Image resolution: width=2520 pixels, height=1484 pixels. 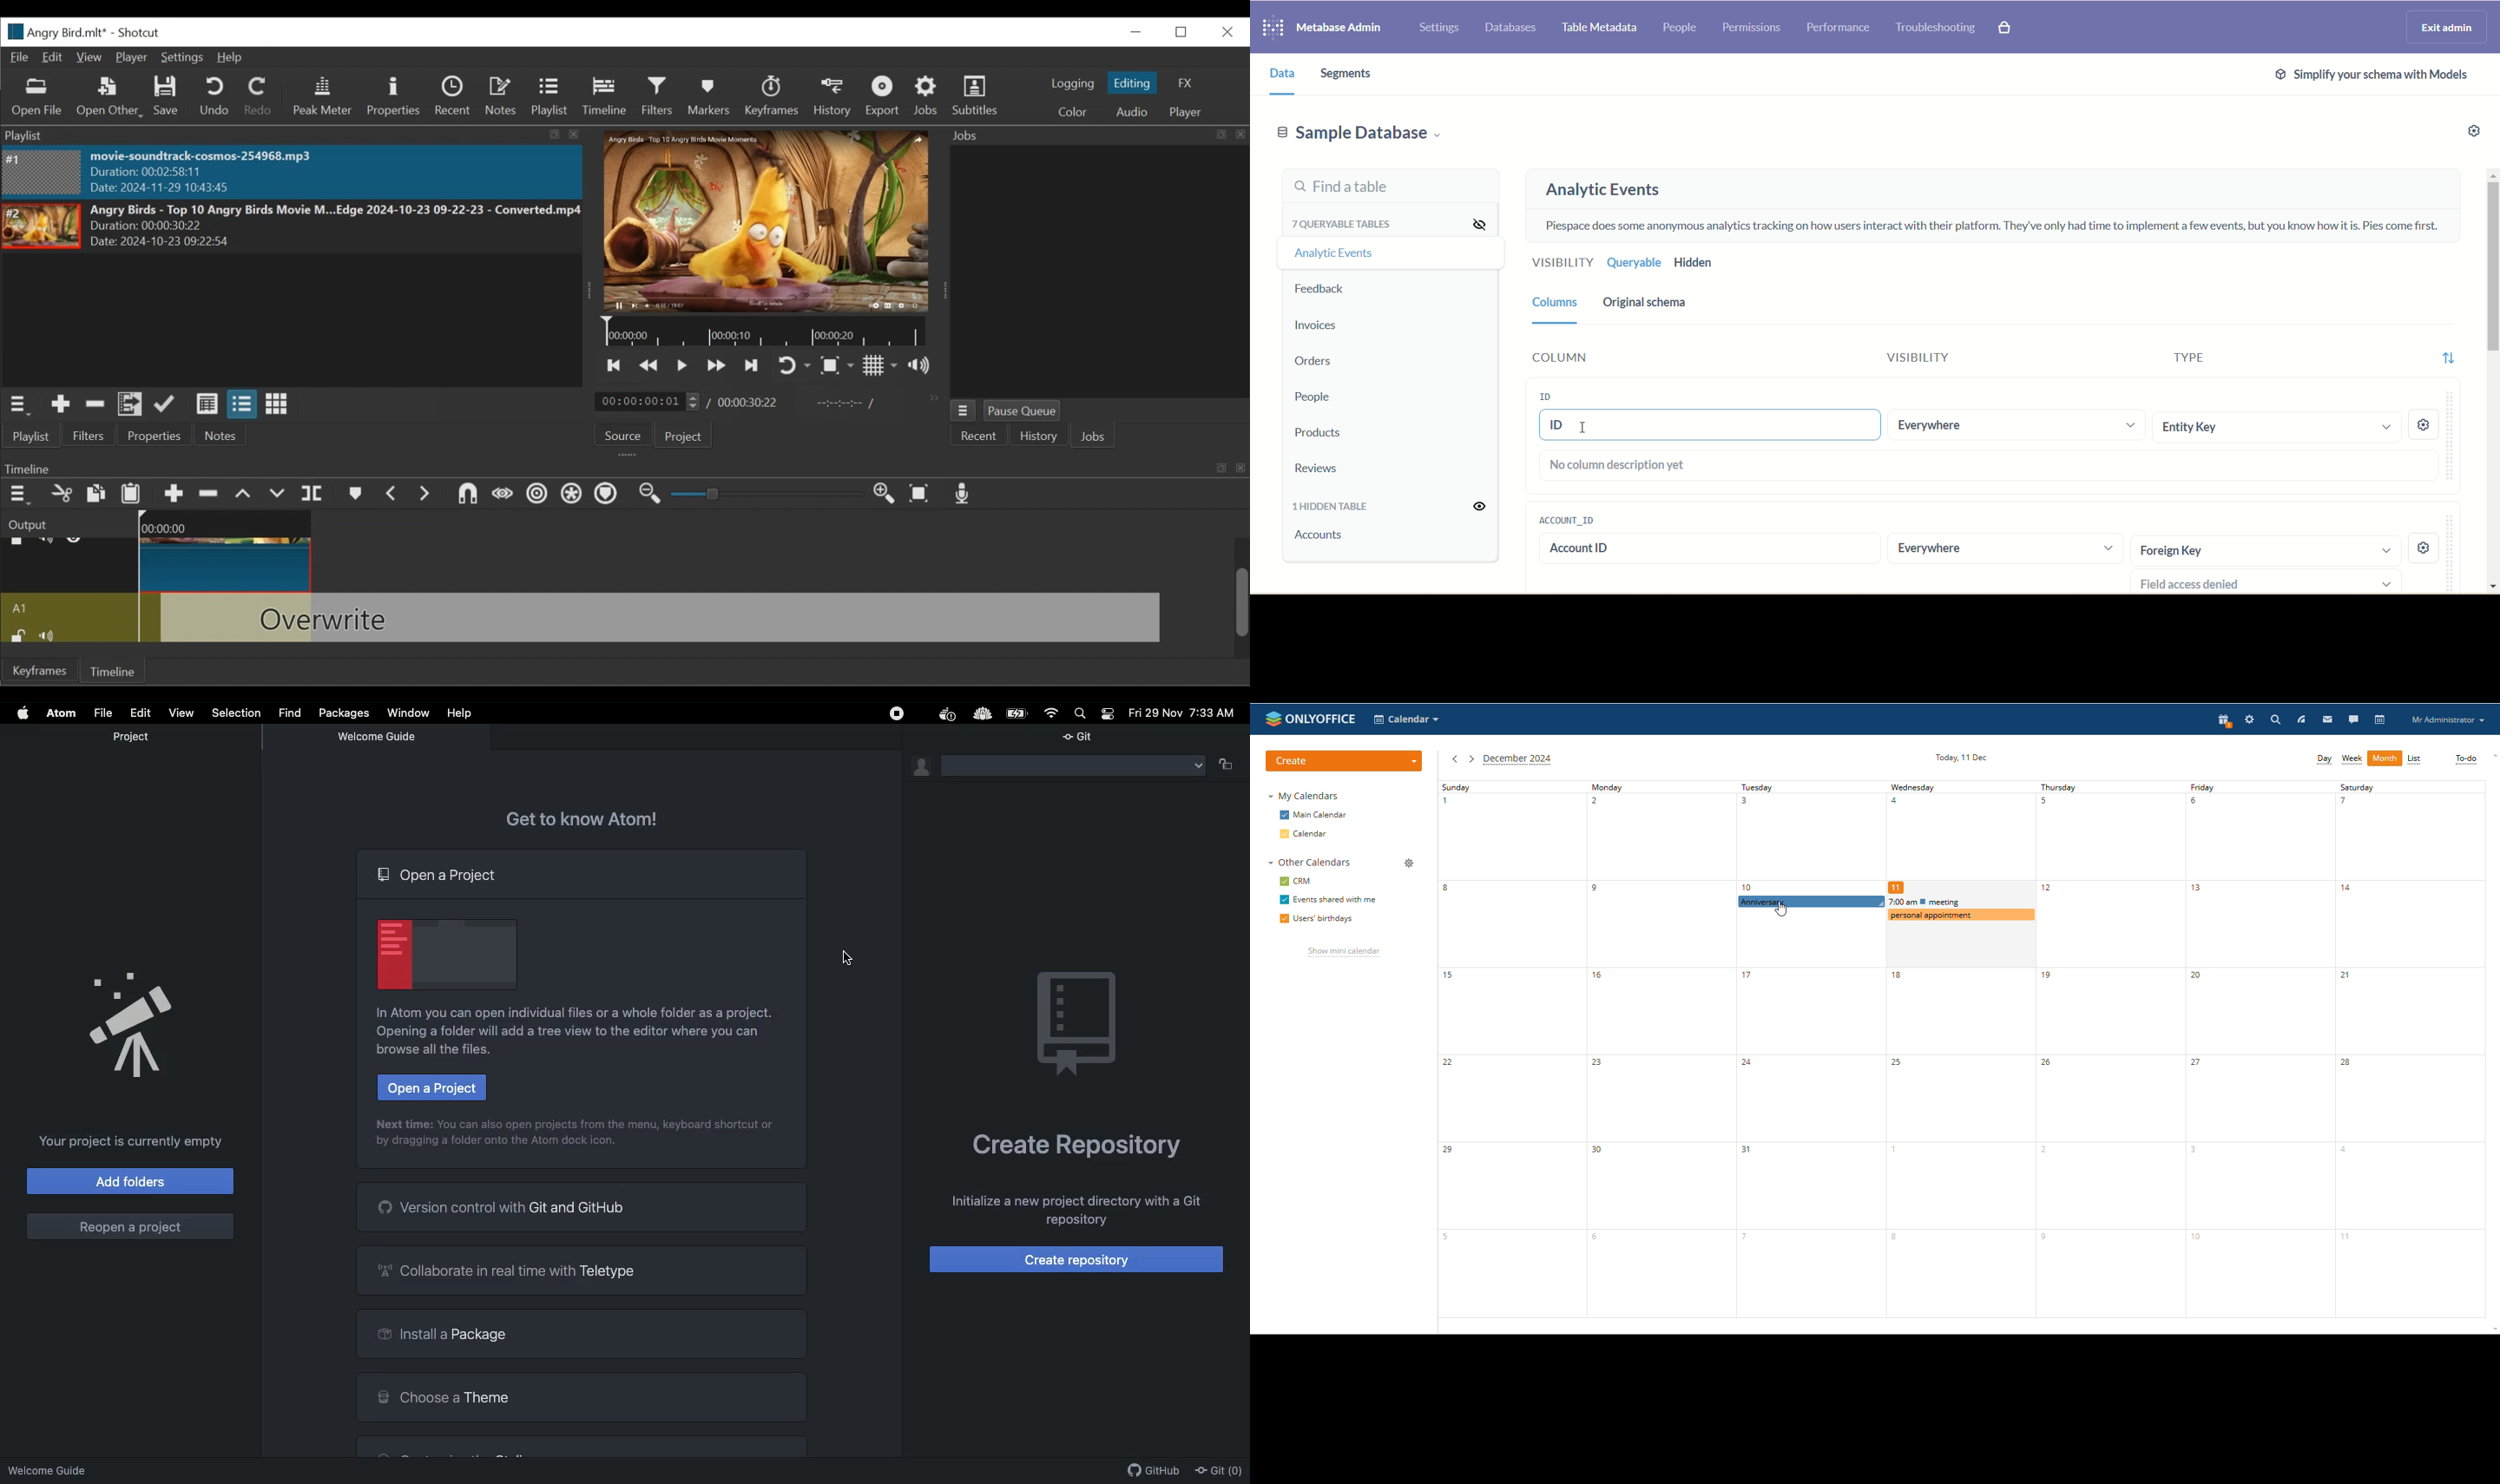 What do you see at coordinates (2452, 356) in the screenshot?
I see `Sort` at bounding box center [2452, 356].